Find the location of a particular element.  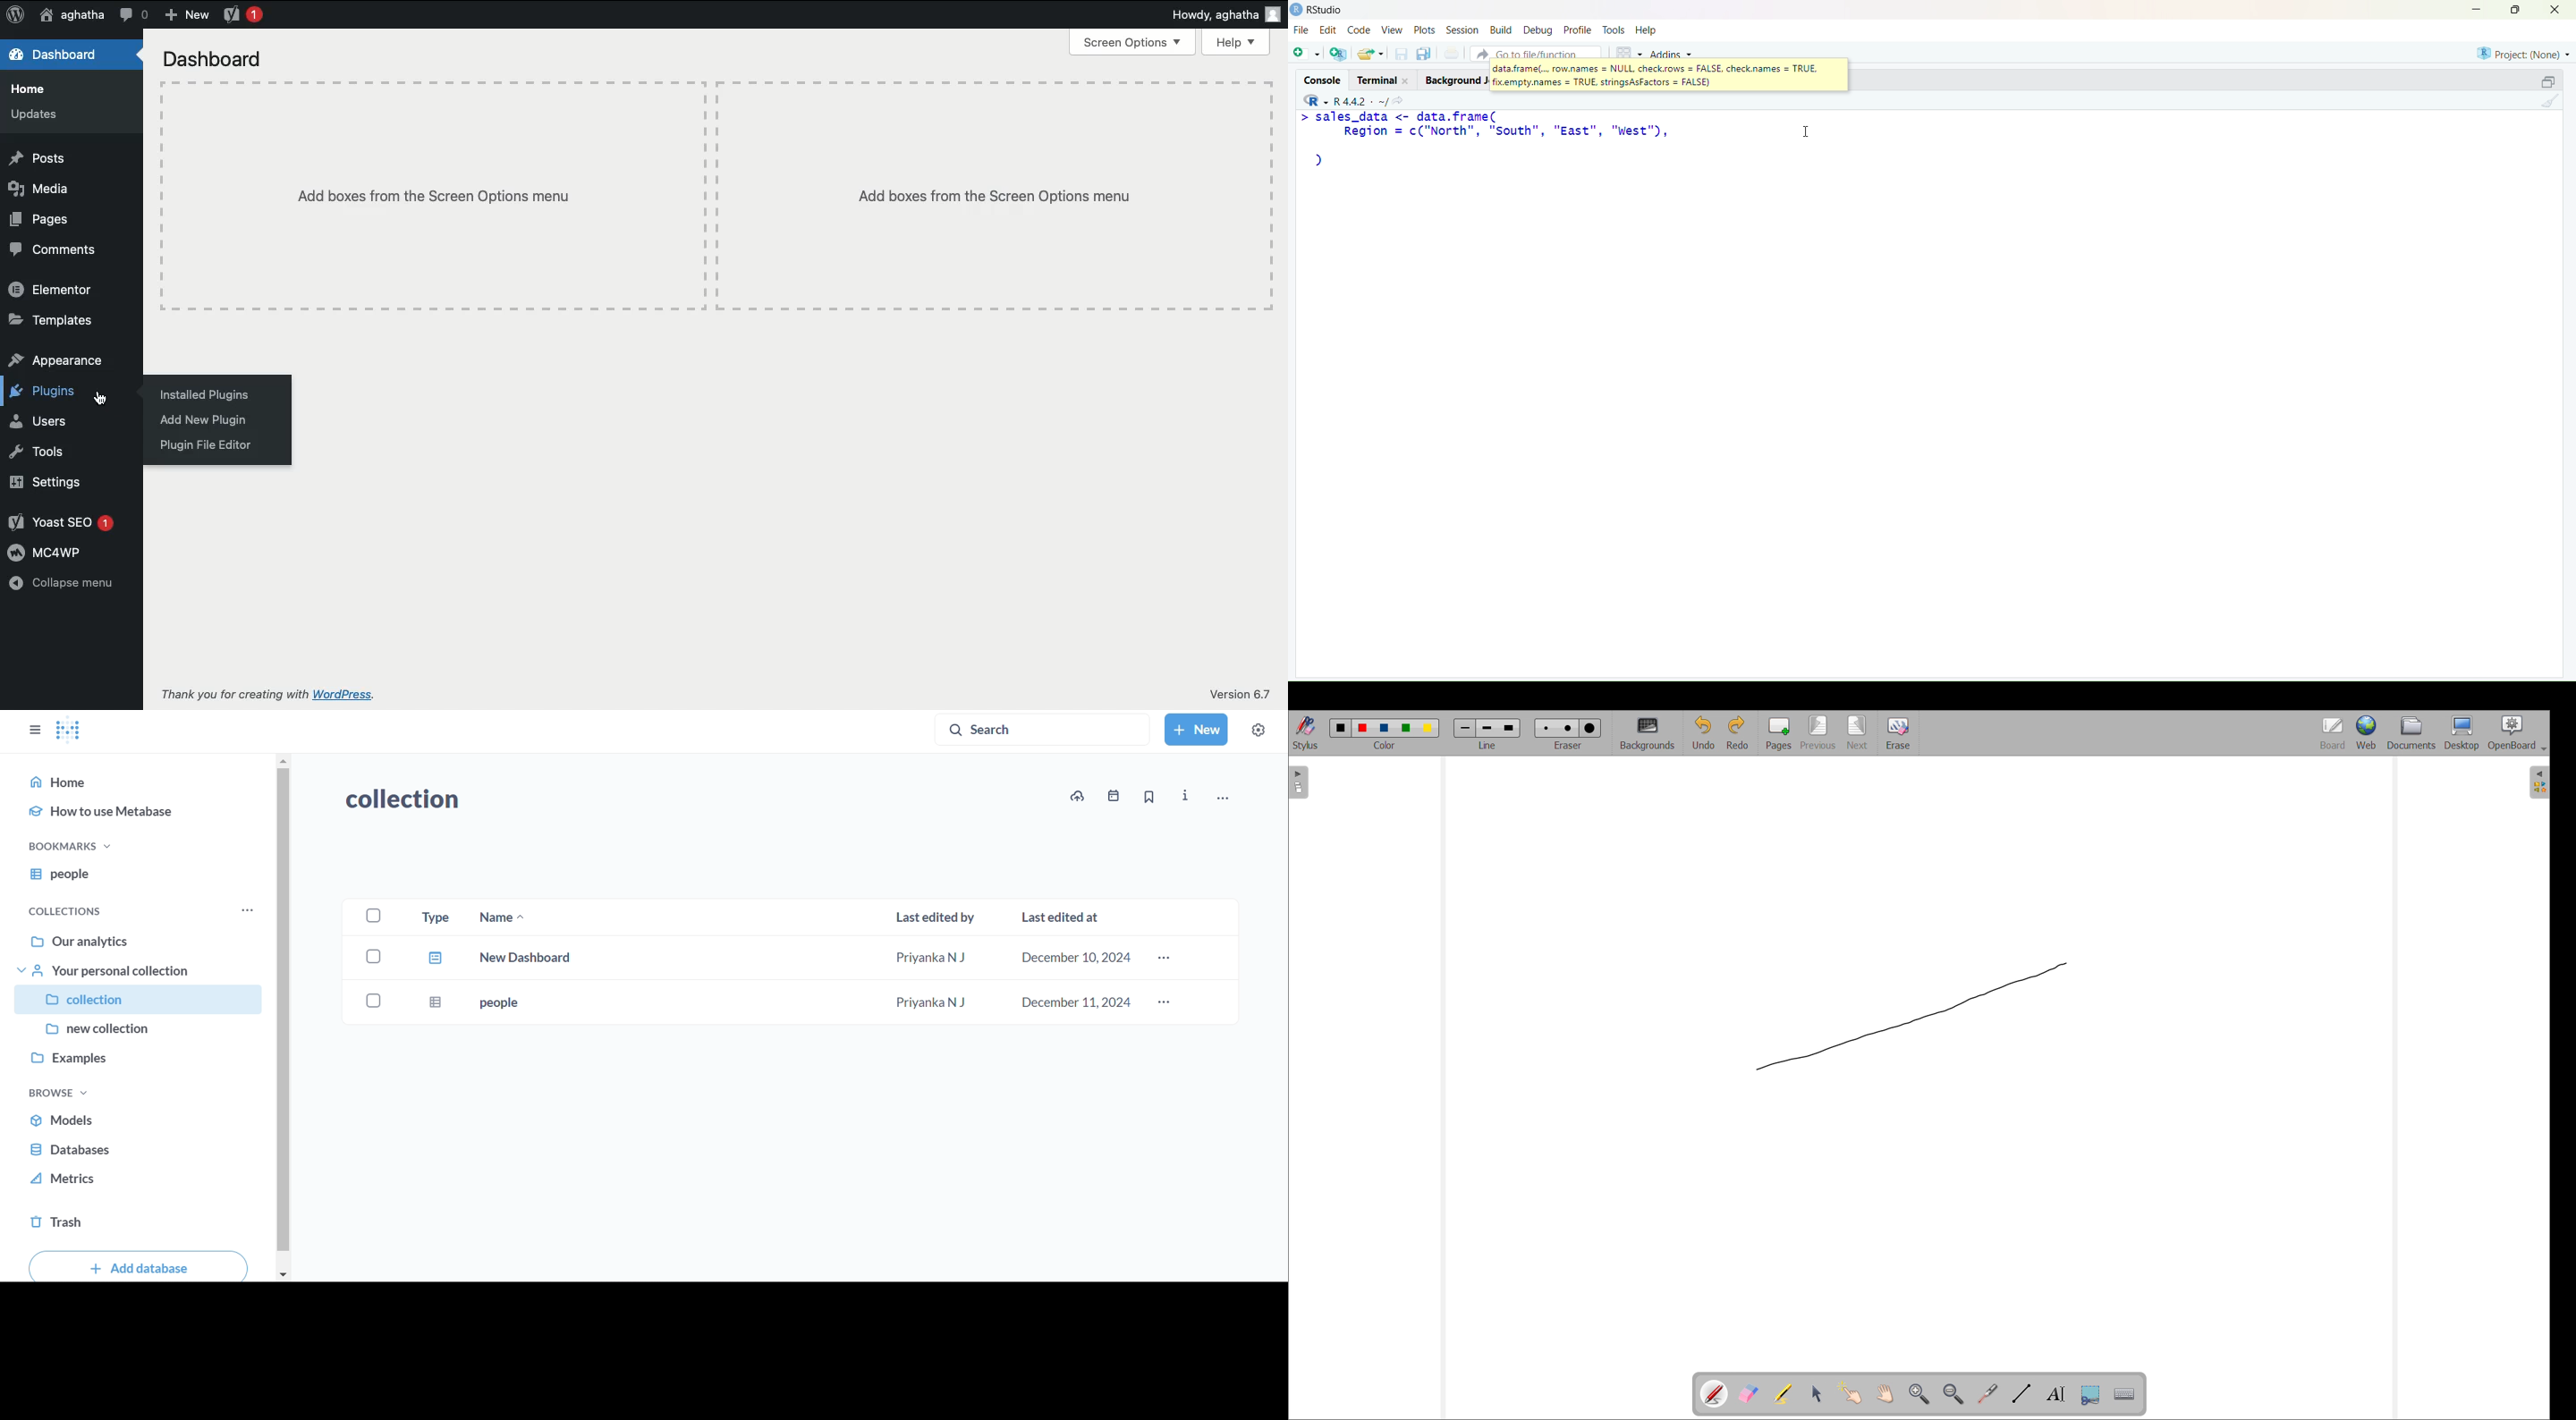

Terminal is located at coordinates (1380, 79).